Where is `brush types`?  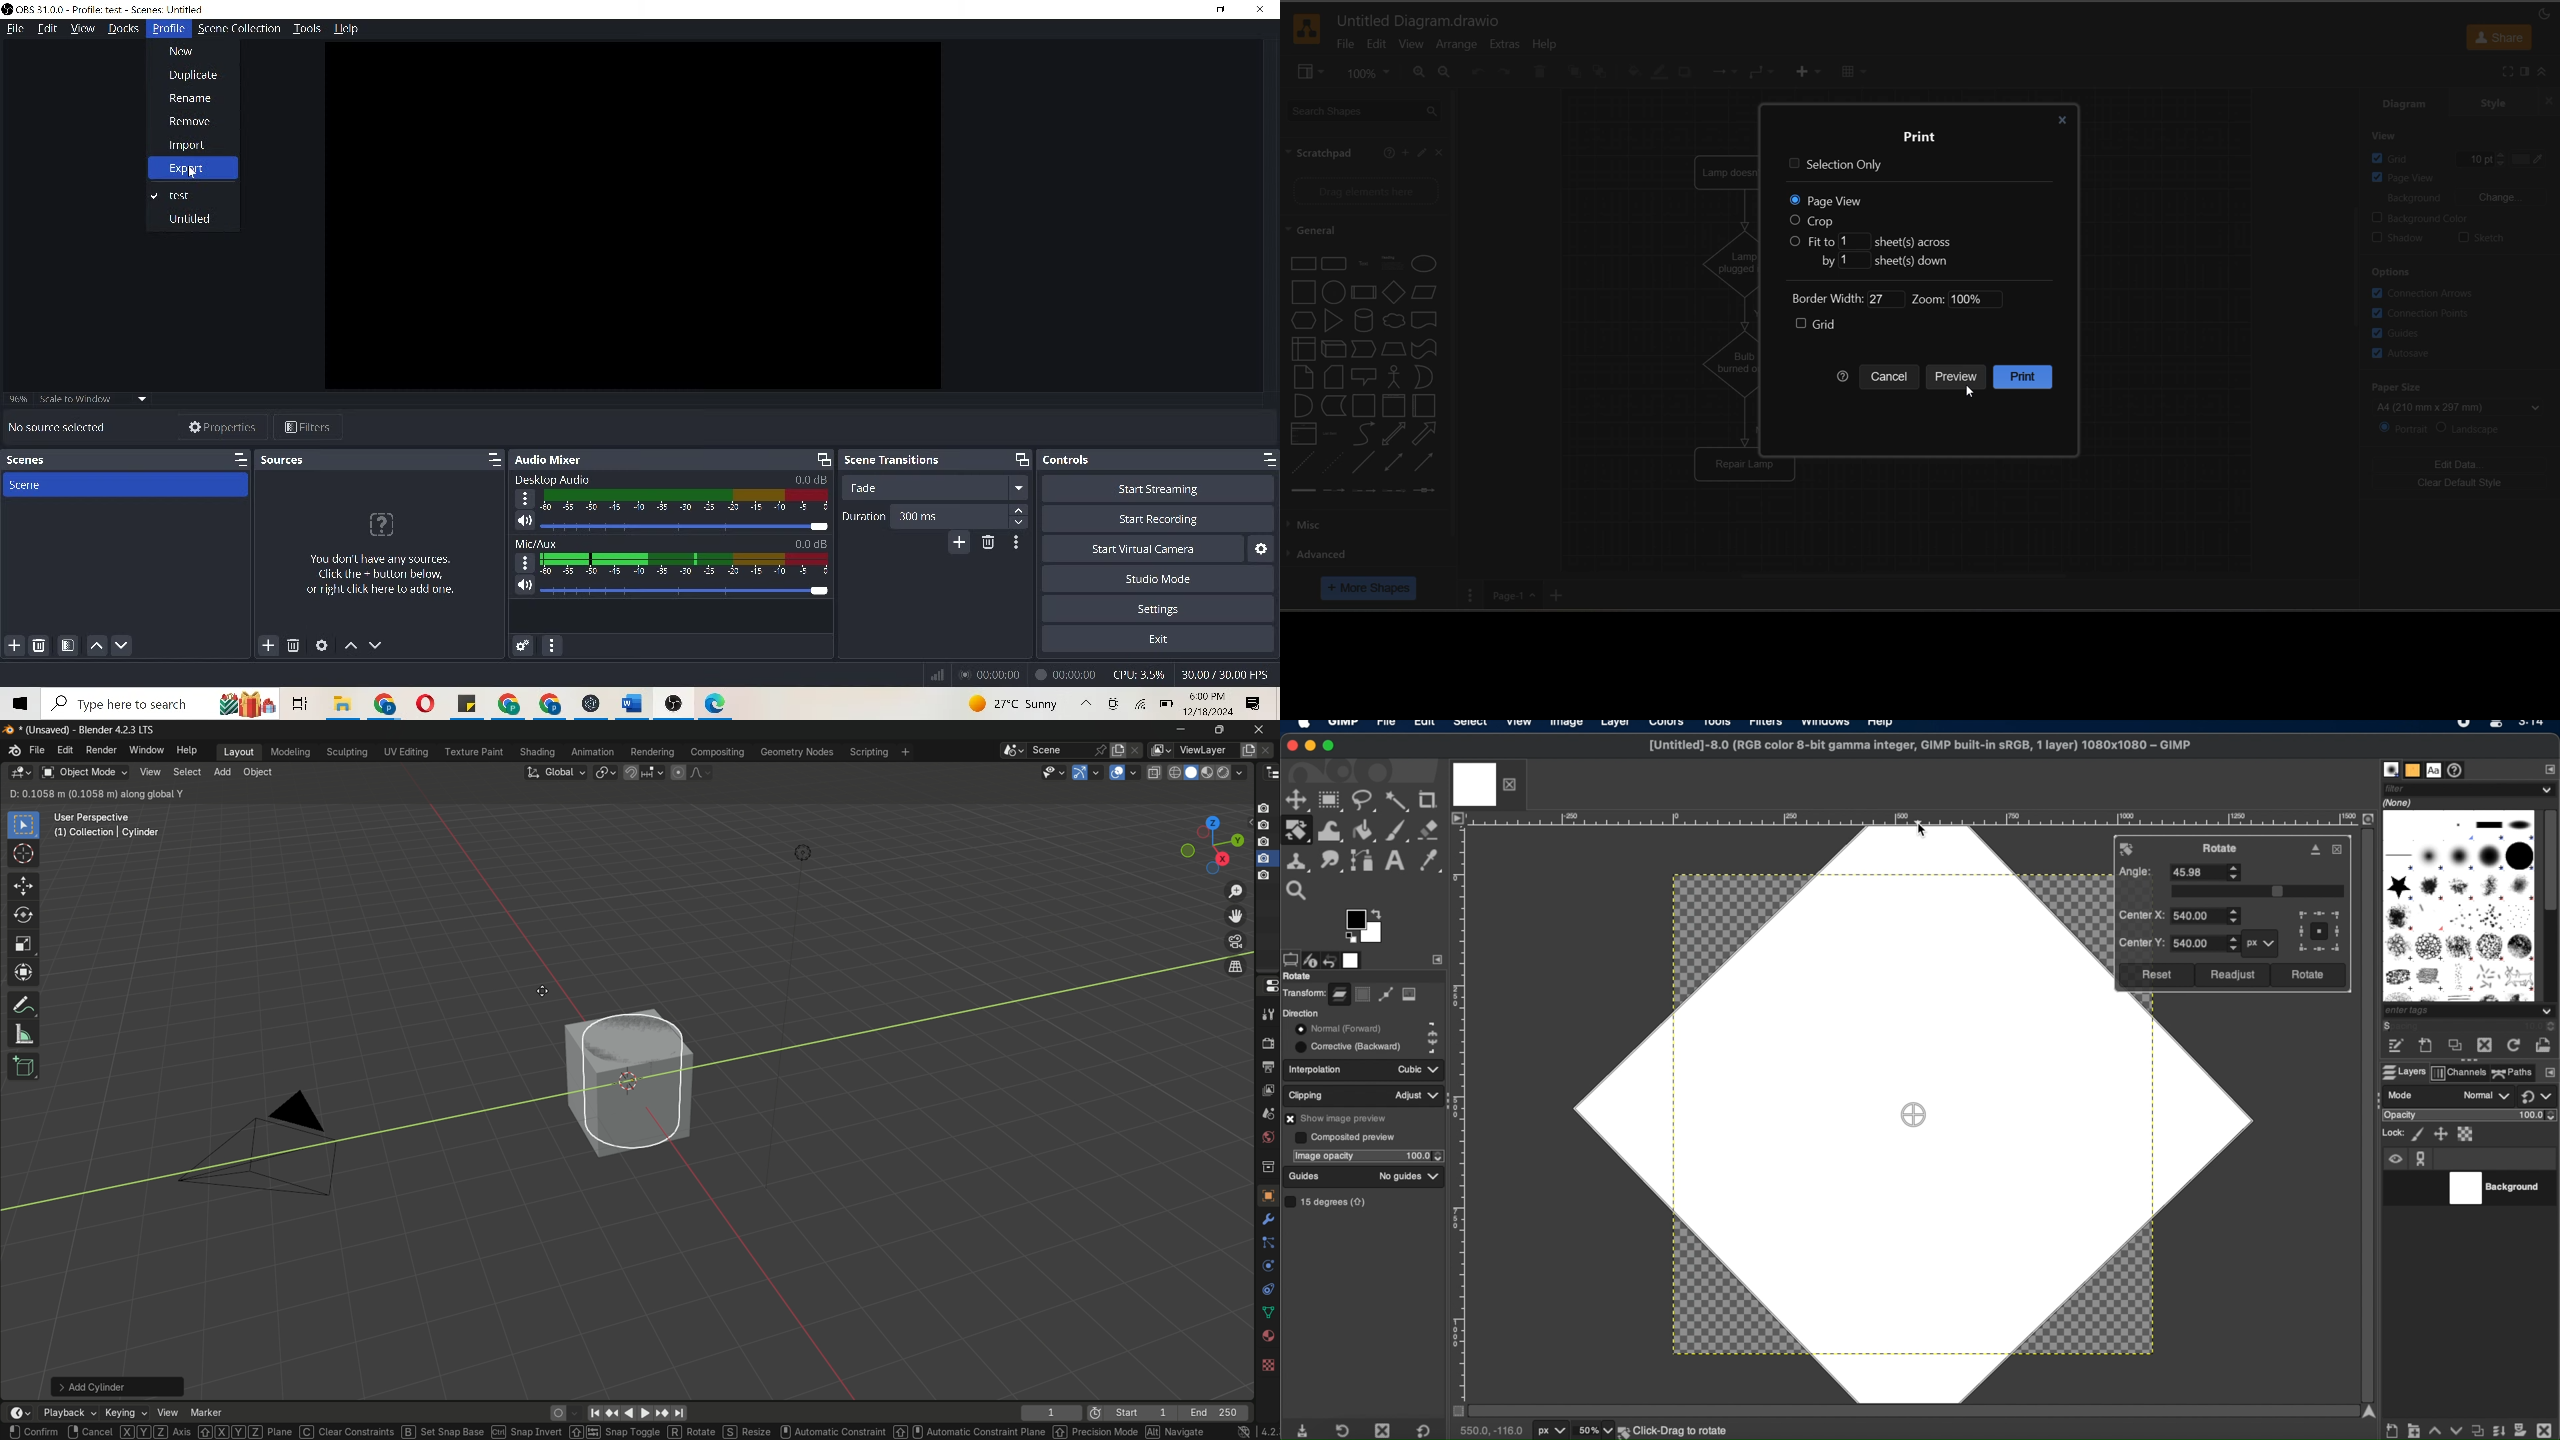
brush types is located at coordinates (2458, 905).